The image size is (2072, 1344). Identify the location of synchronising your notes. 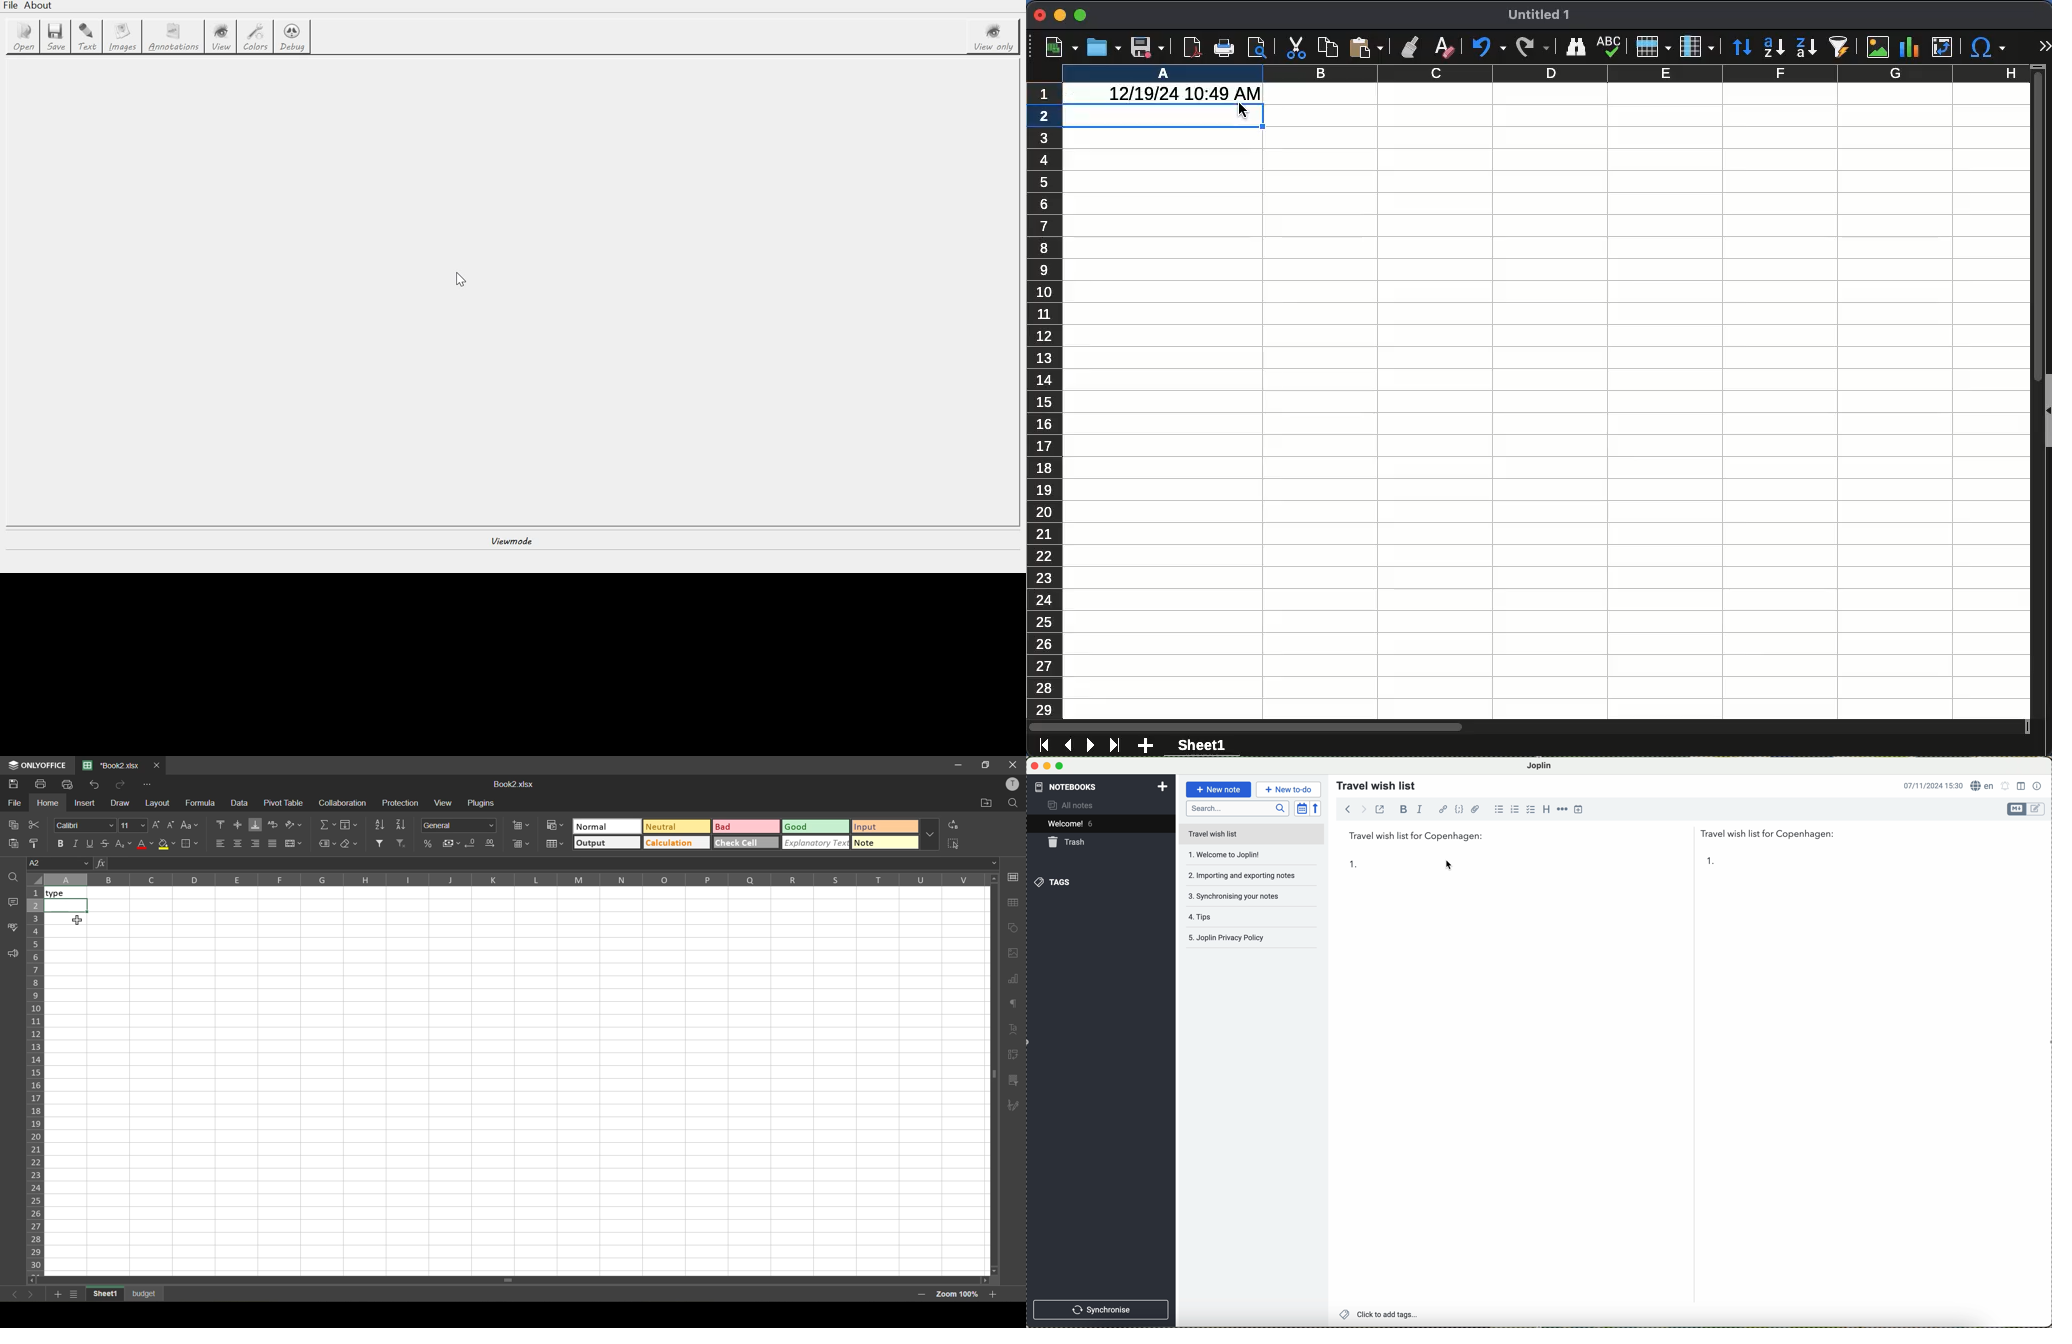
(1240, 896).